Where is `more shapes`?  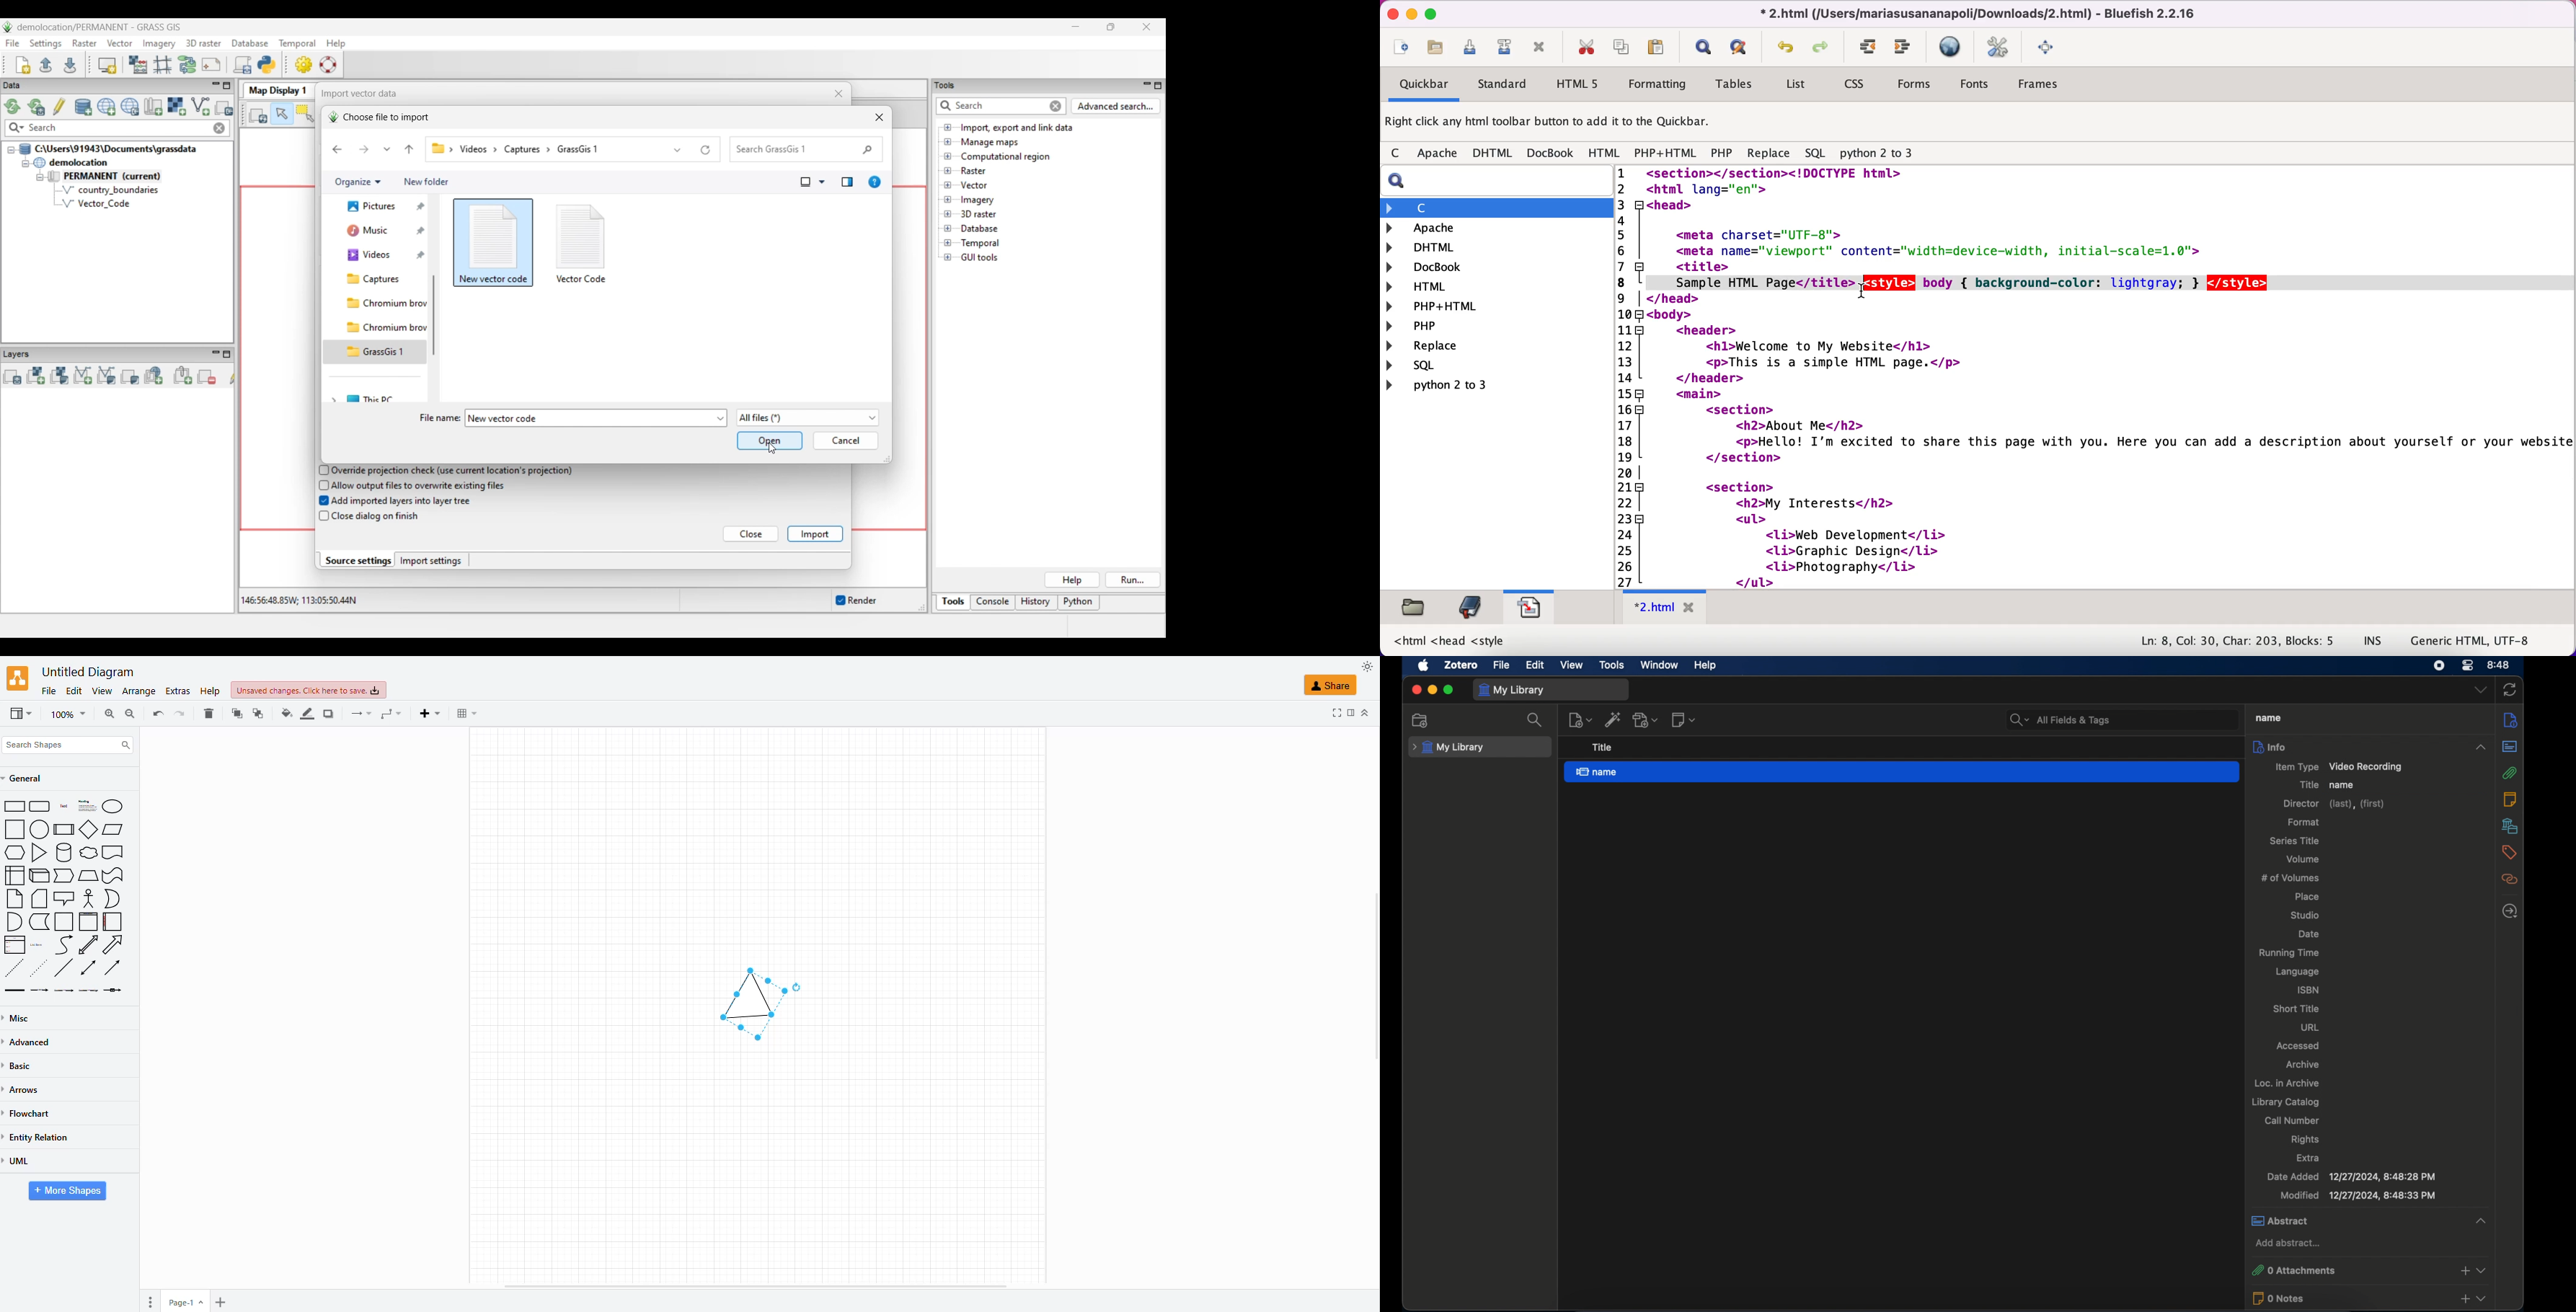
more shapes is located at coordinates (68, 1192).